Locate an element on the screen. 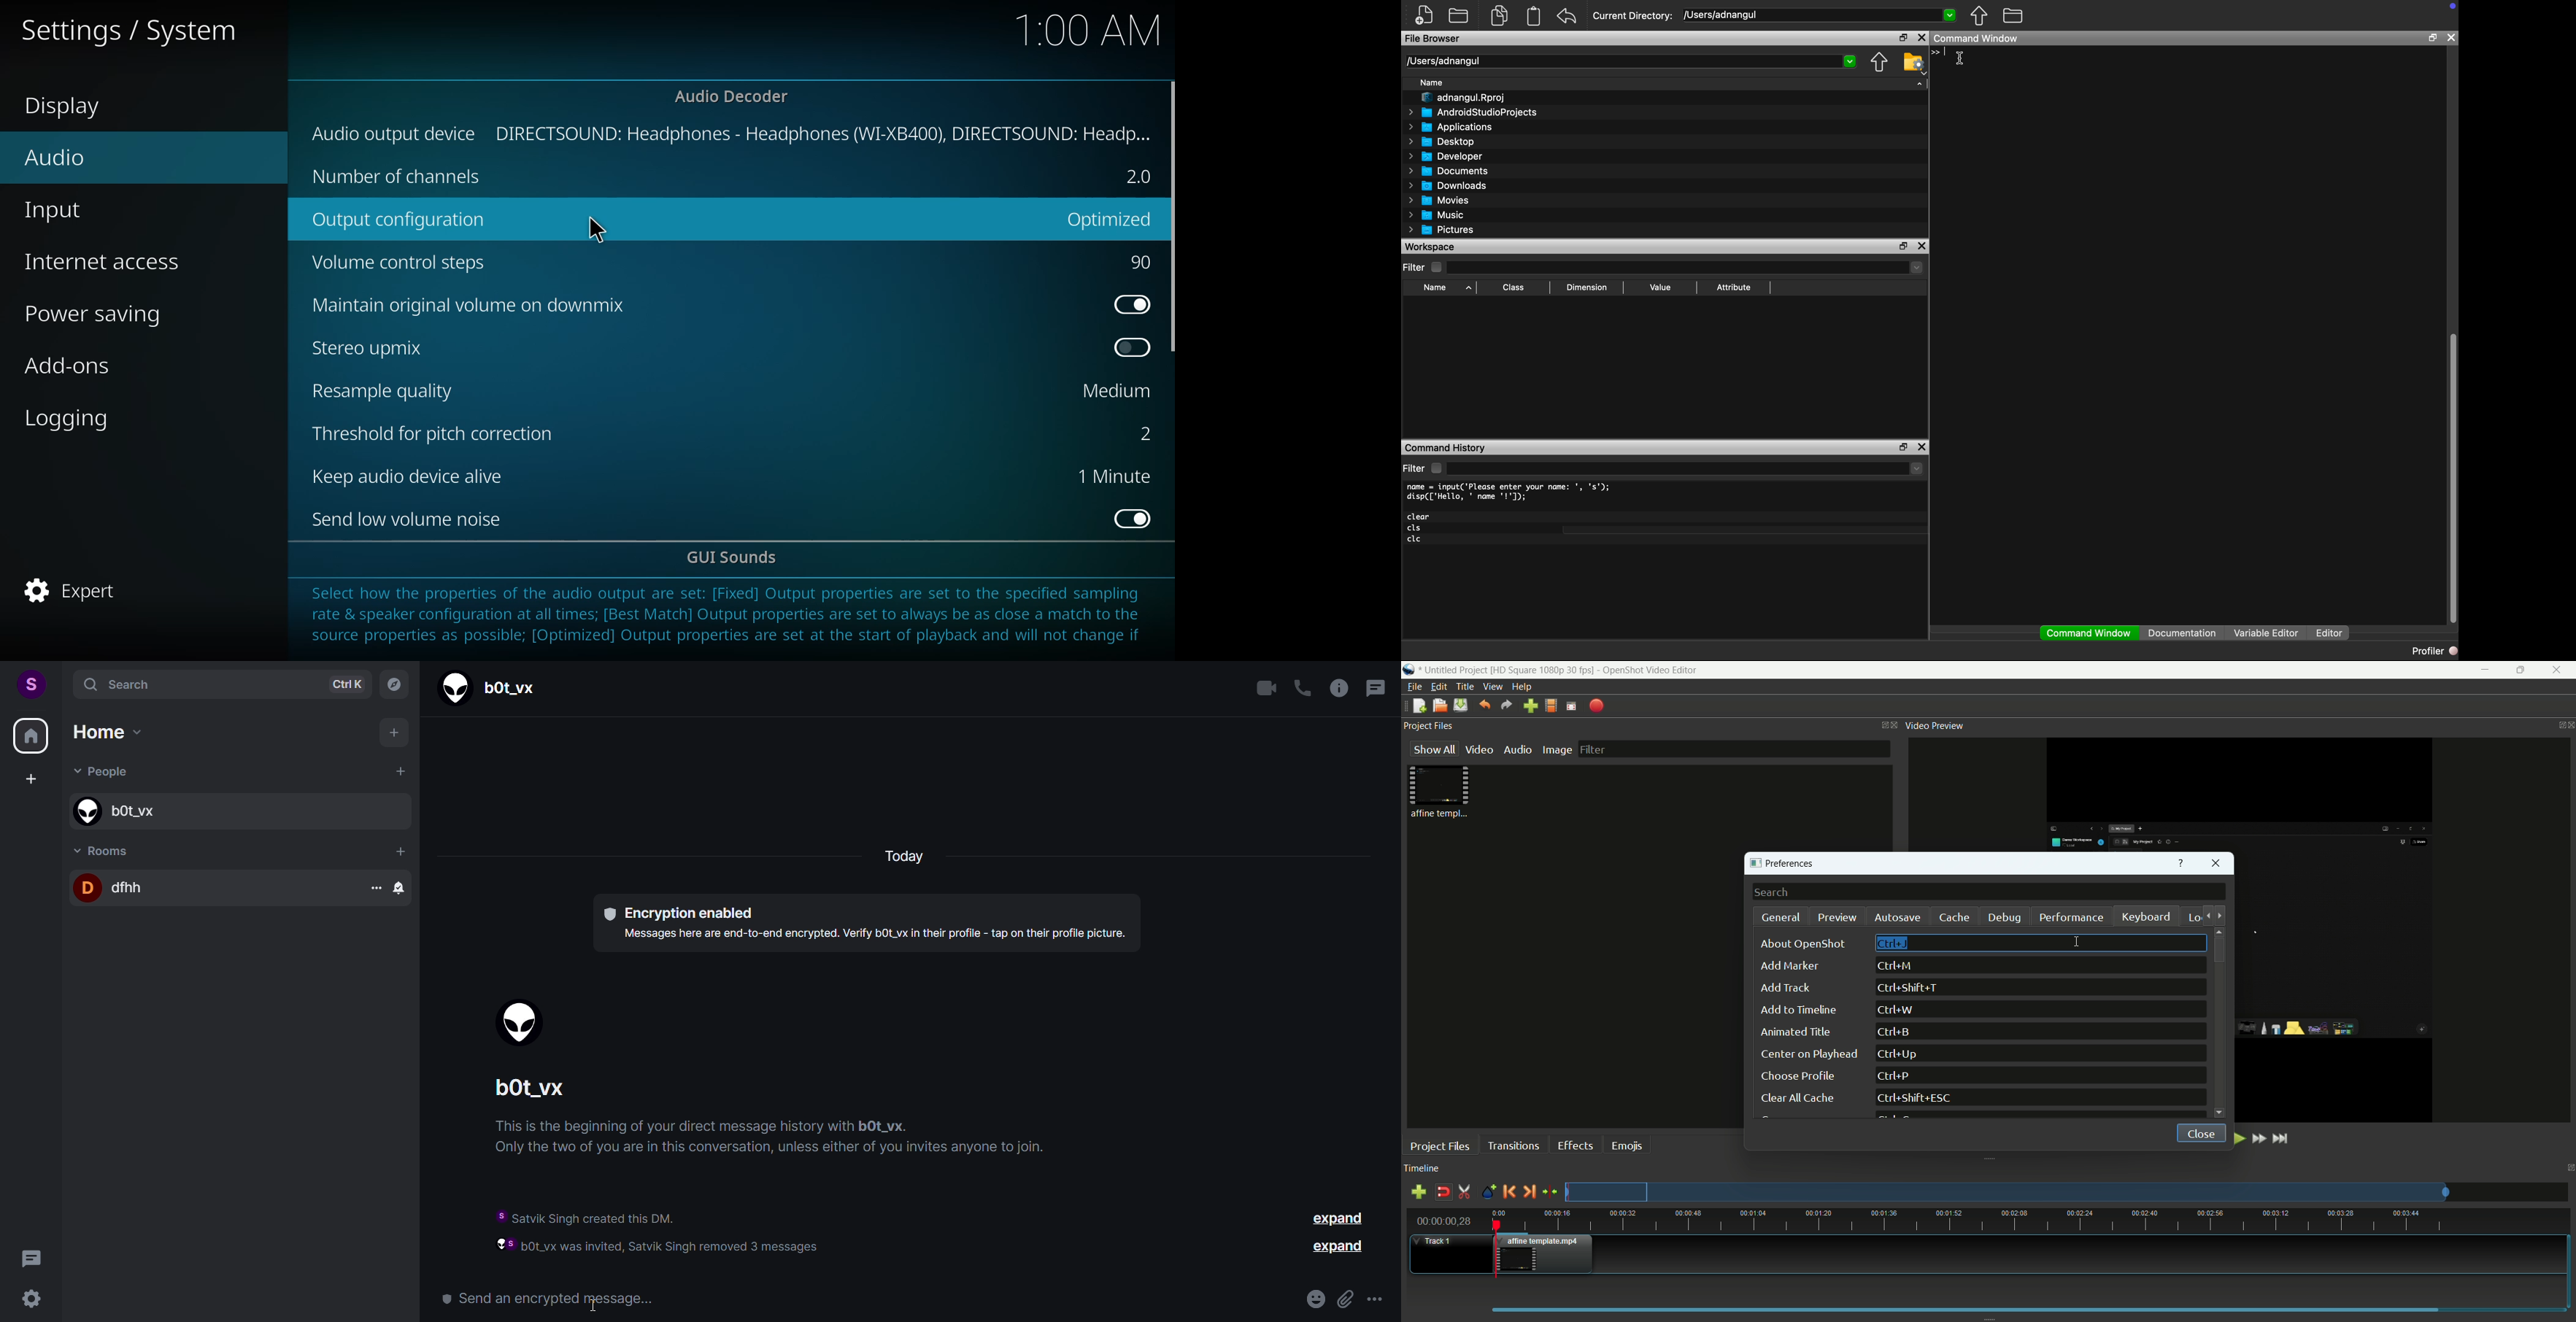 Image resolution: width=2576 pixels, height=1344 pixels. access is located at coordinates (115, 261).